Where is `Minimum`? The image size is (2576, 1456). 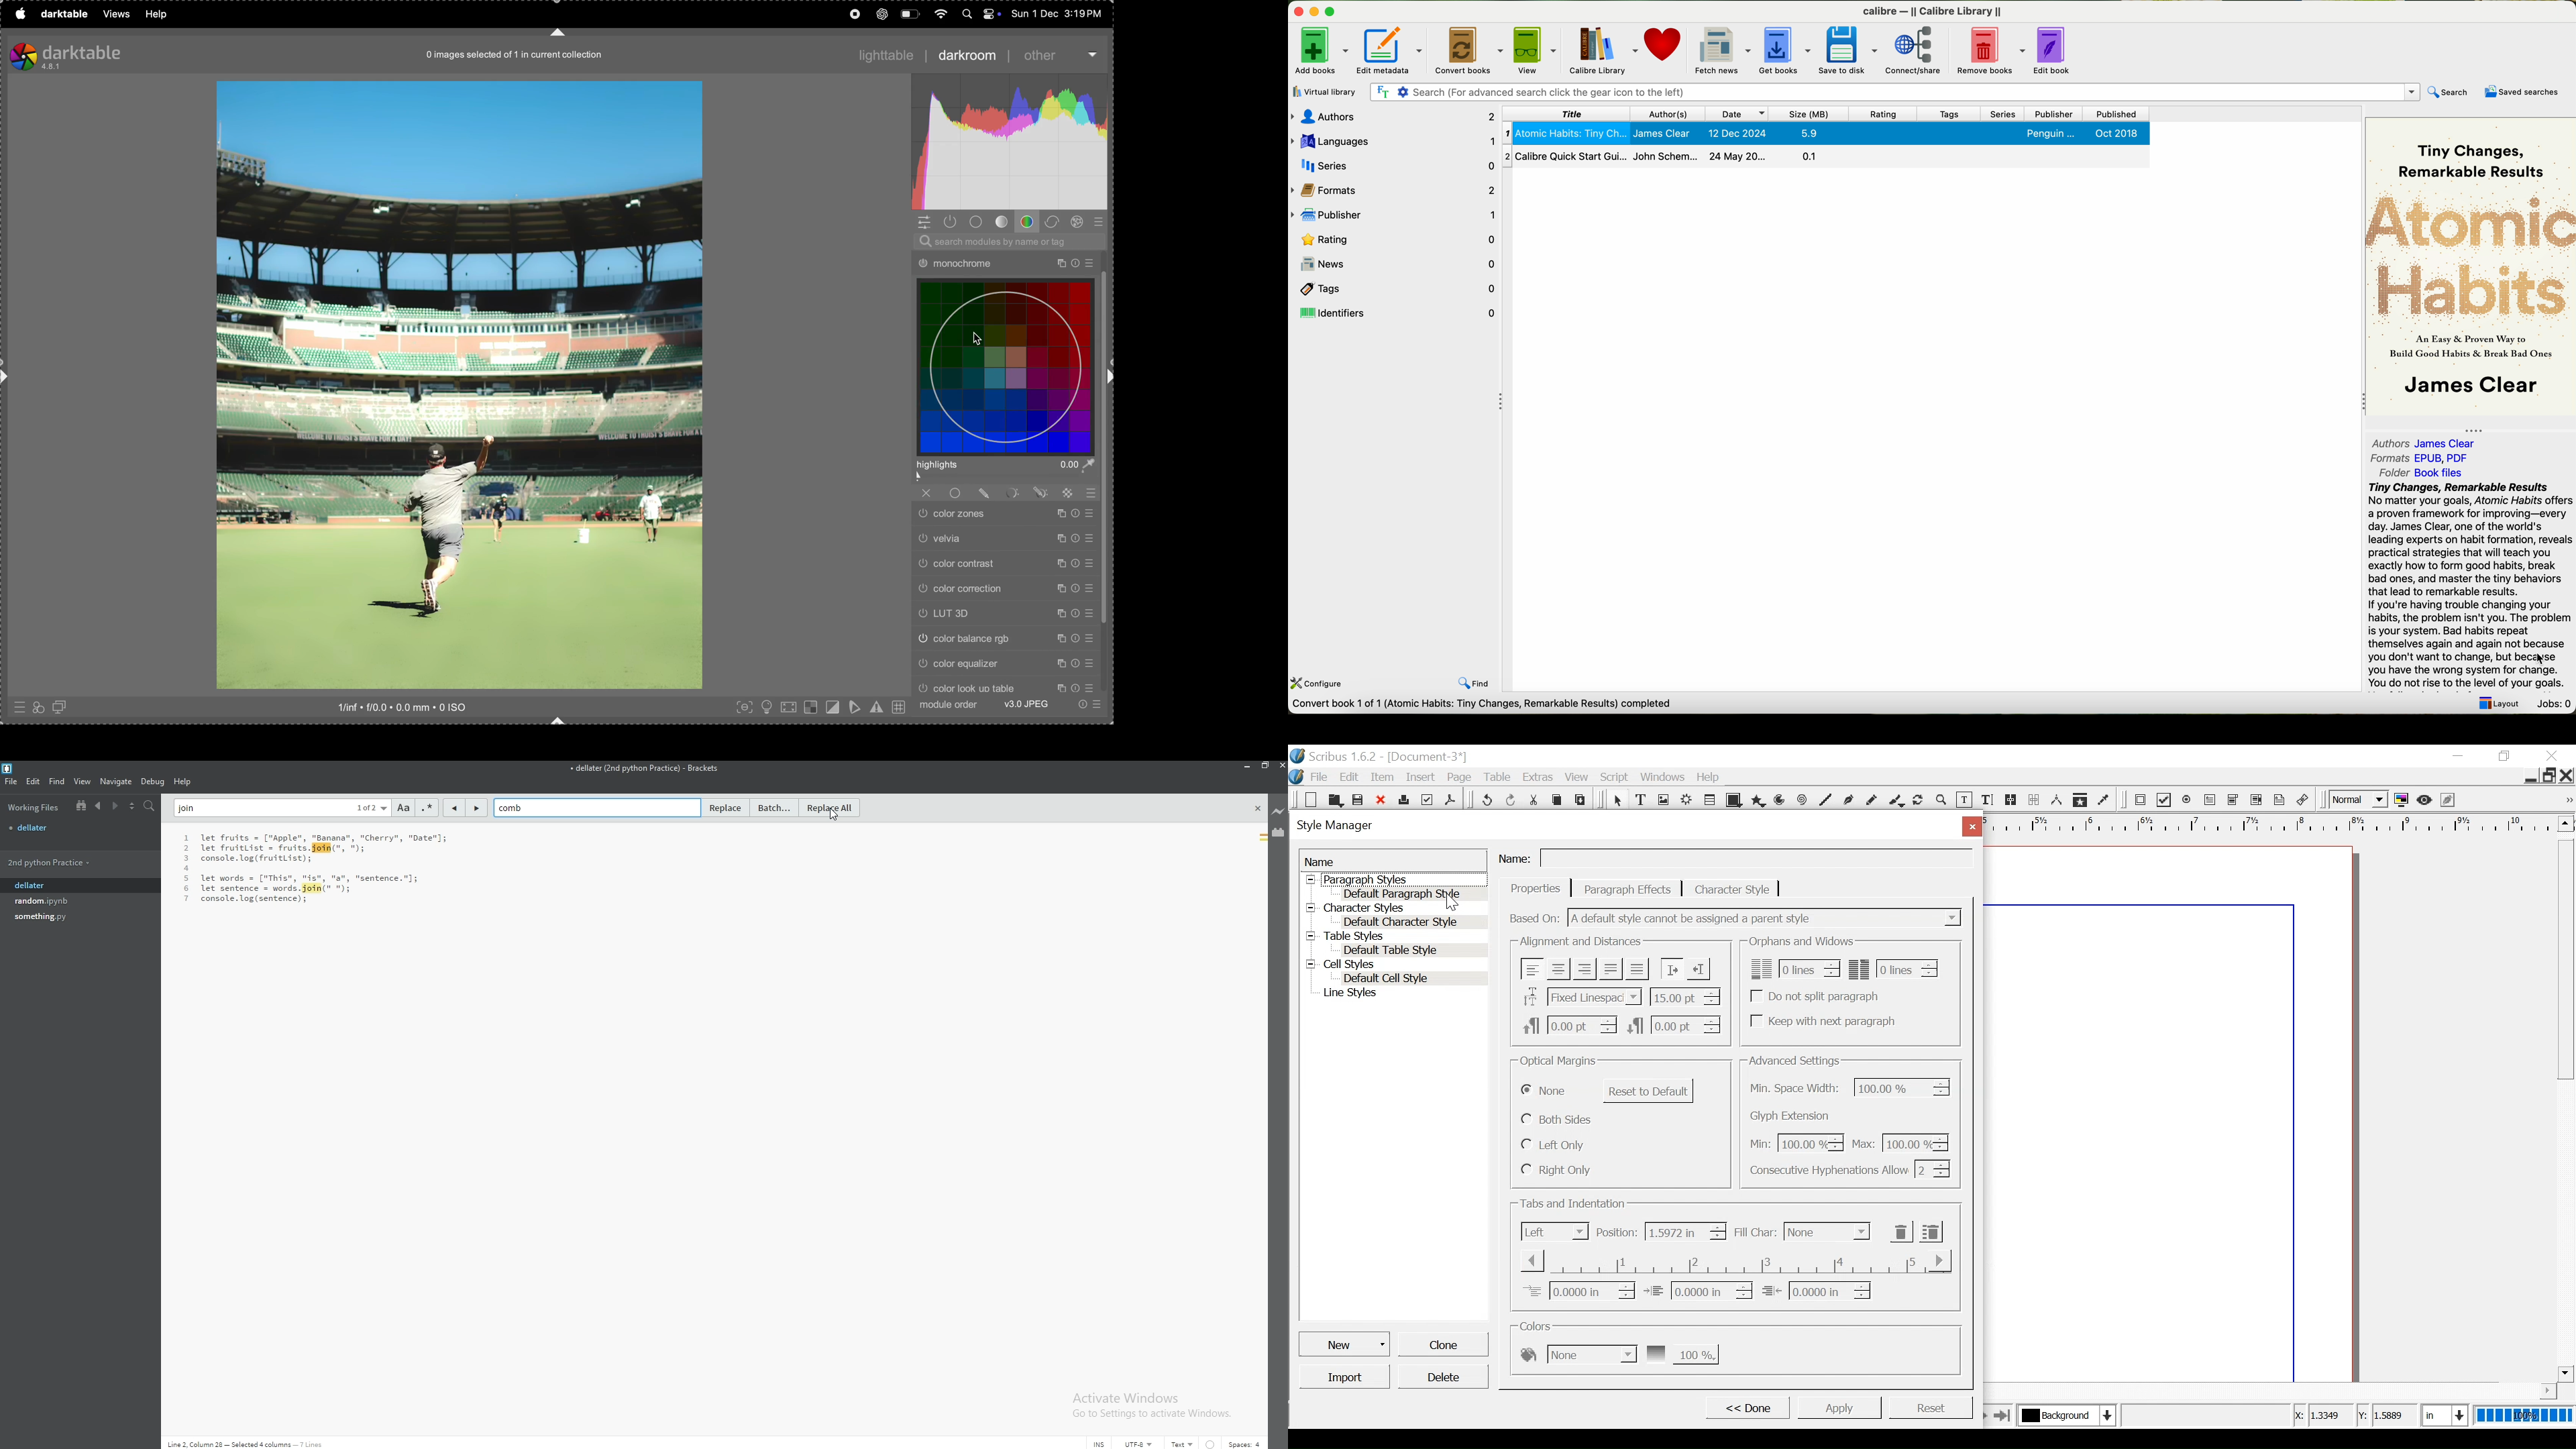
Minimum is located at coordinates (1793, 1144).